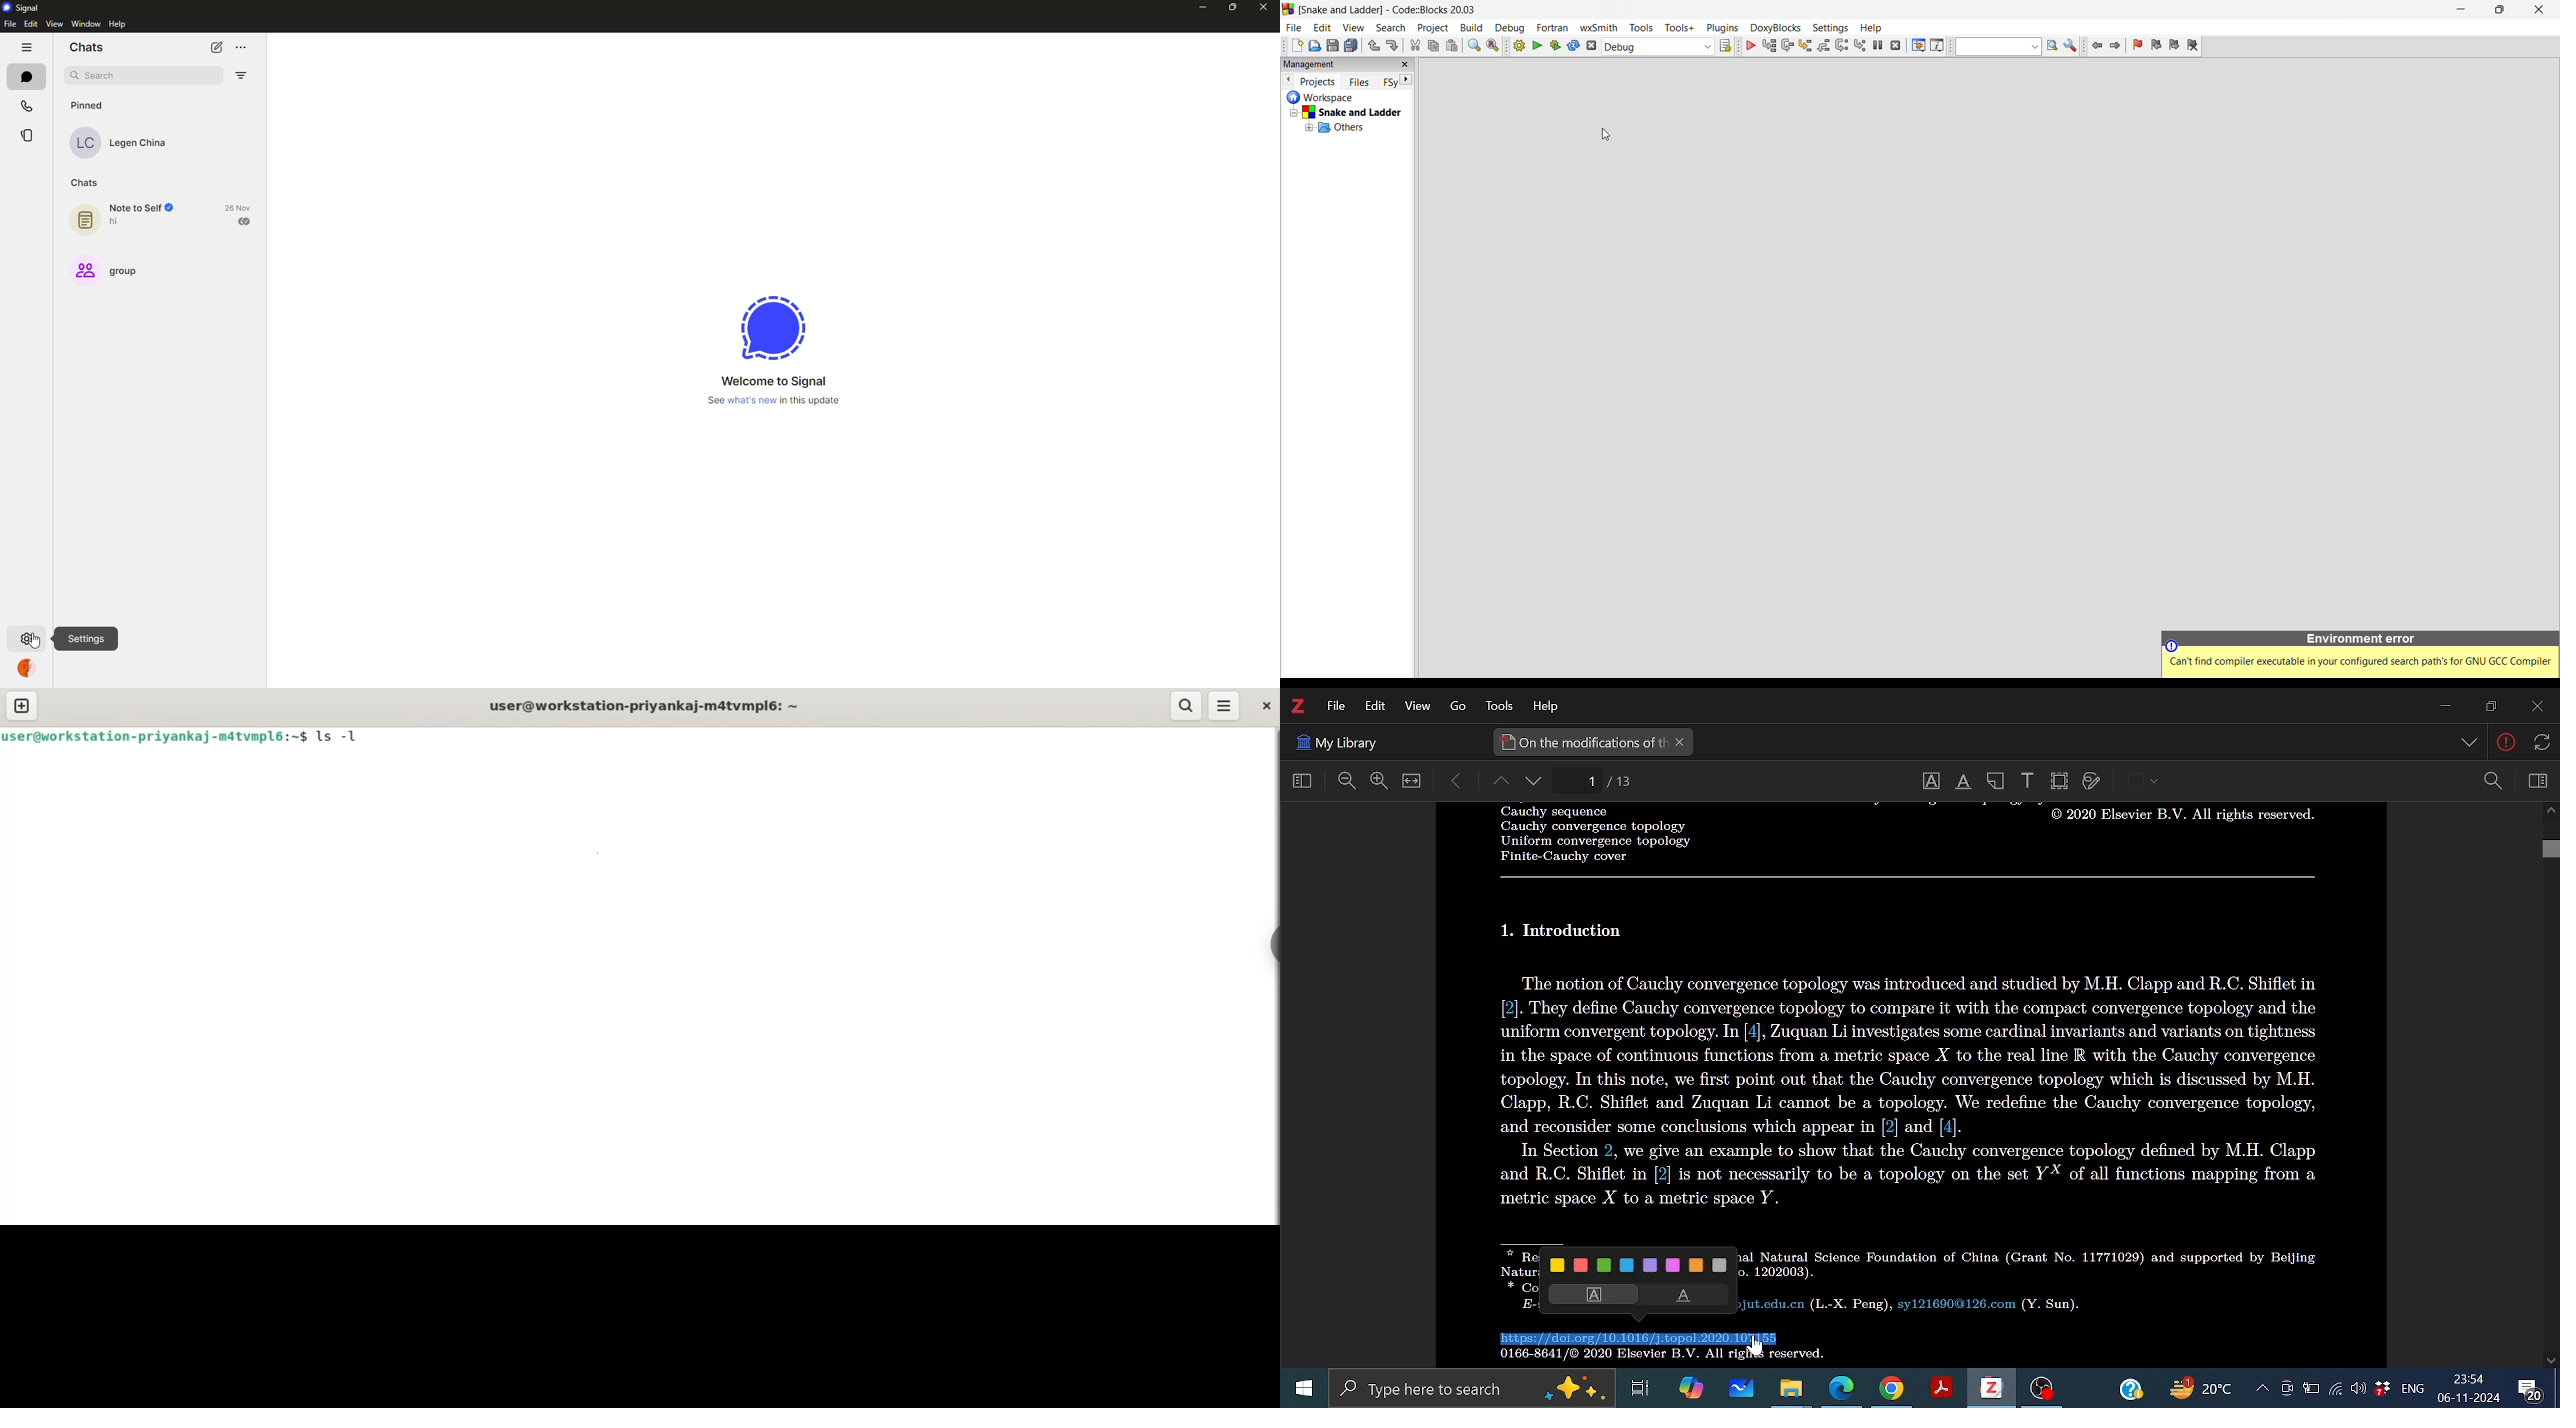 The height and width of the screenshot is (1428, 2576). I want to click on chats, so click(26, 76).